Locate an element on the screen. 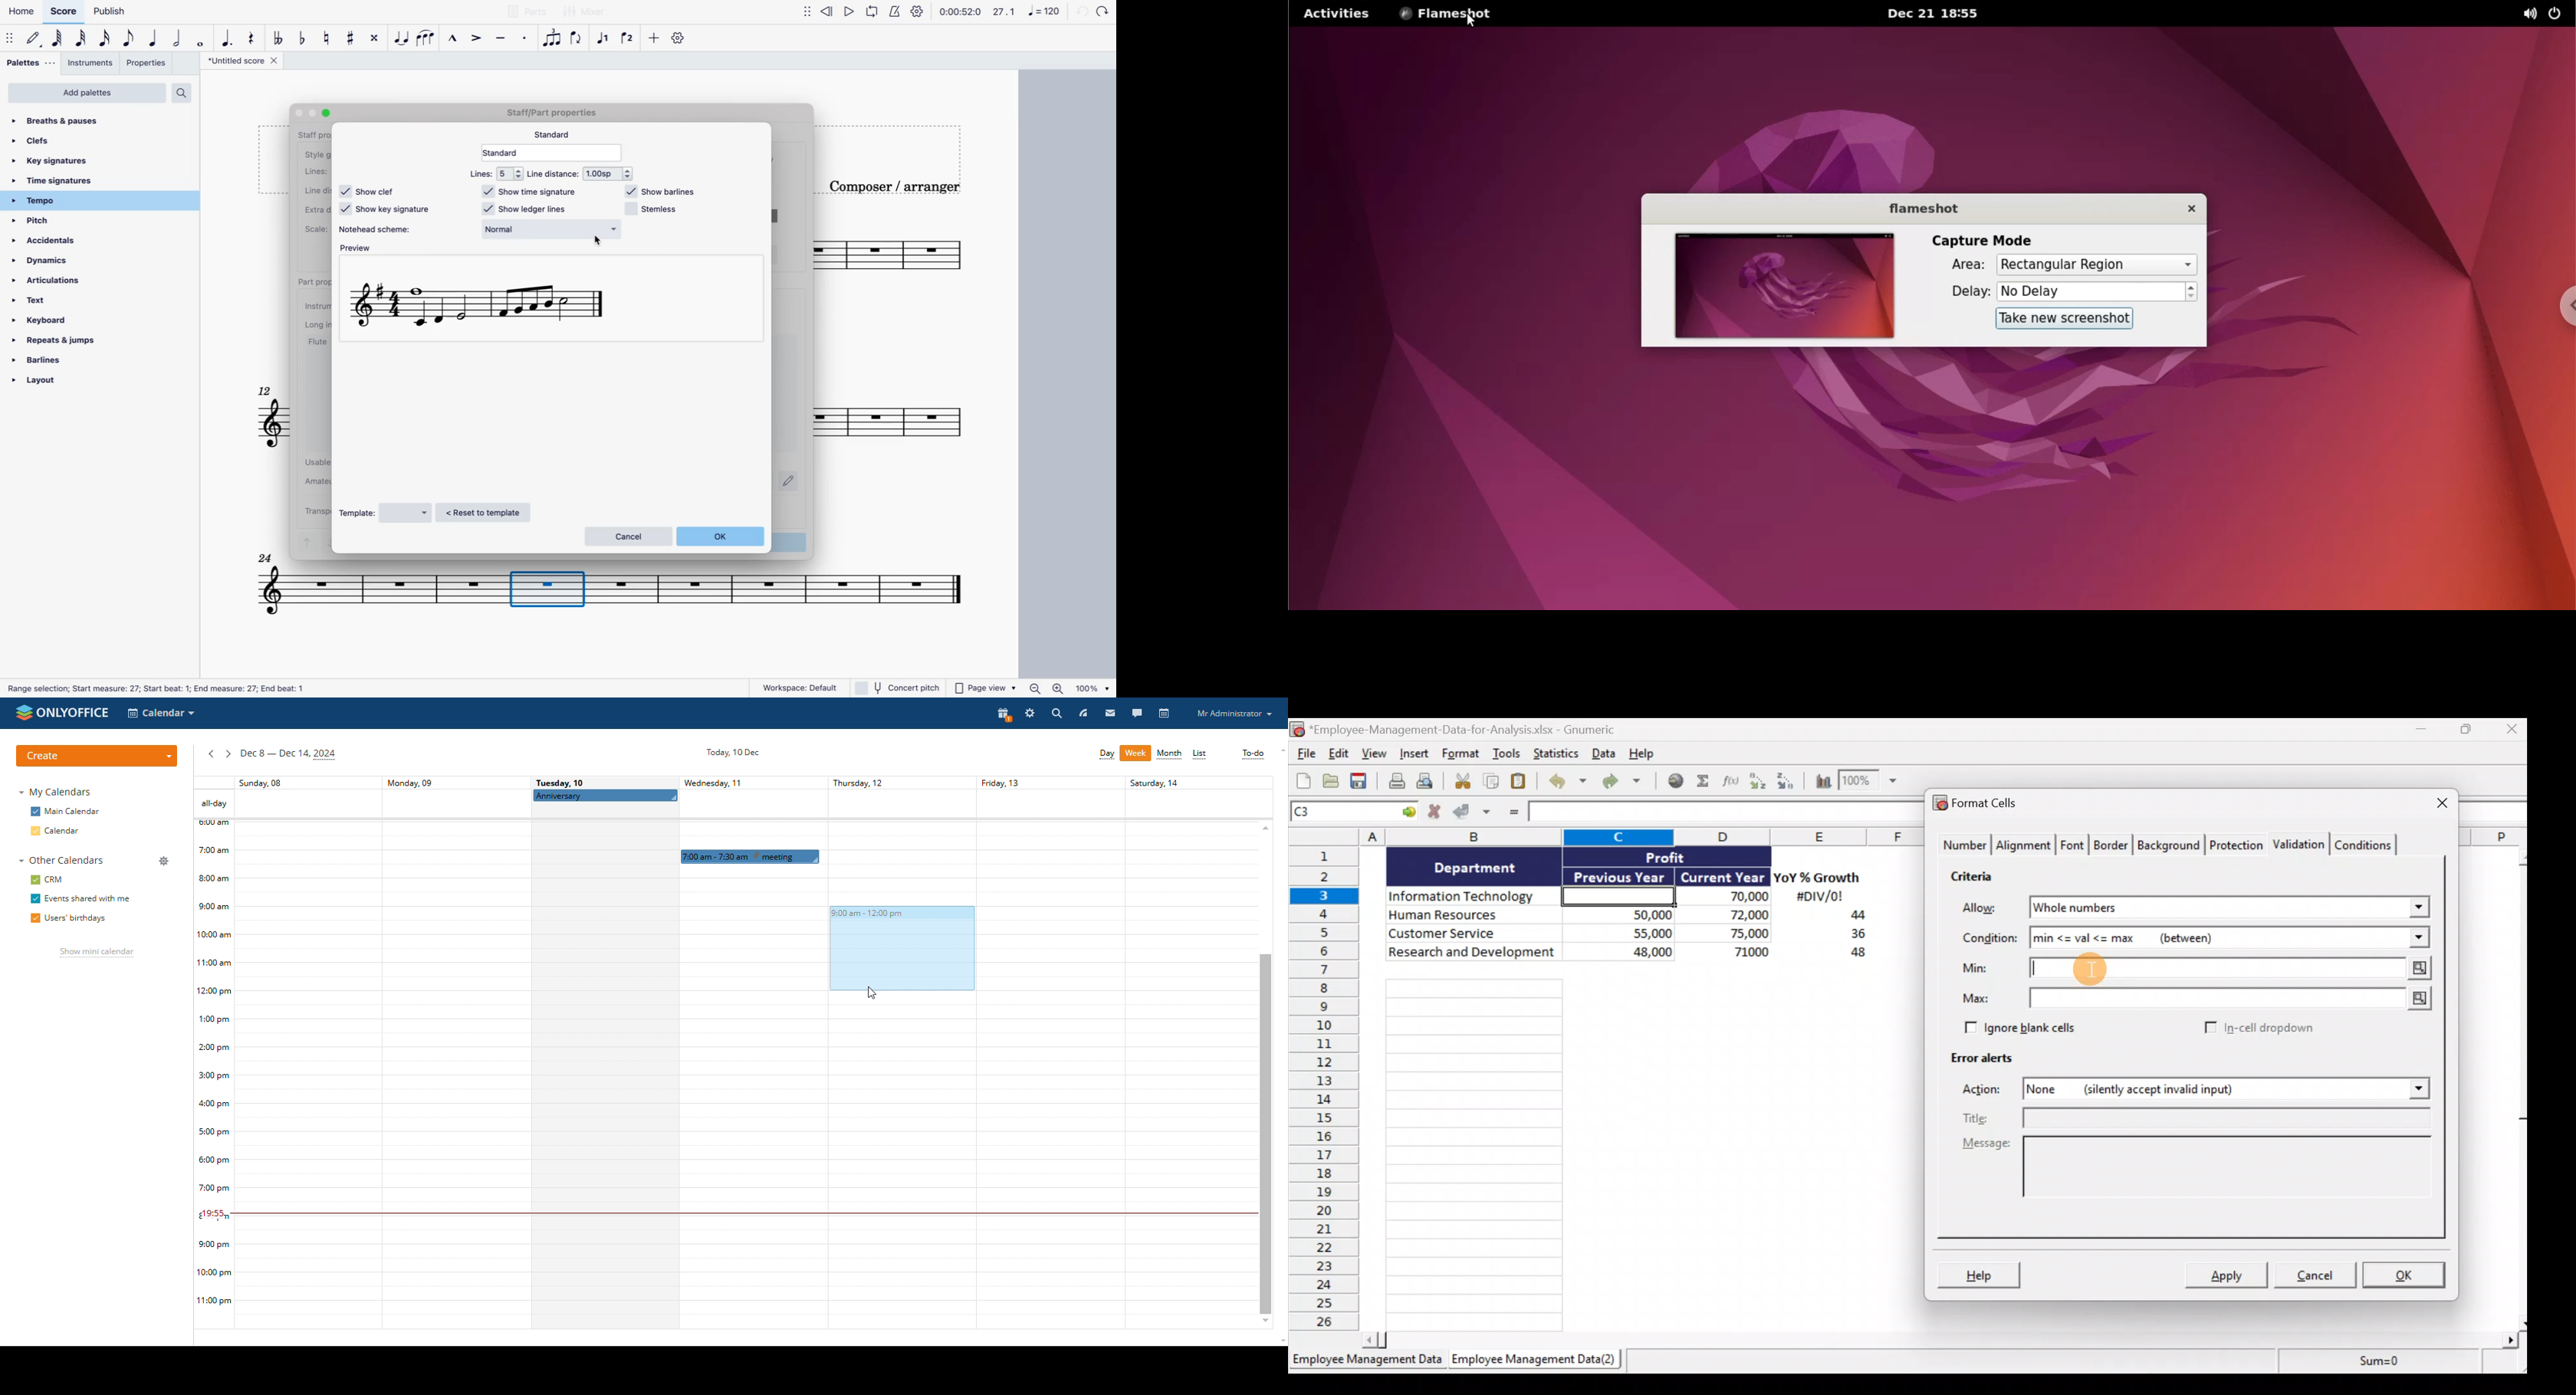 This screenshot has width=2576, height=1400. 16th note is located at coordinates (105, 39).